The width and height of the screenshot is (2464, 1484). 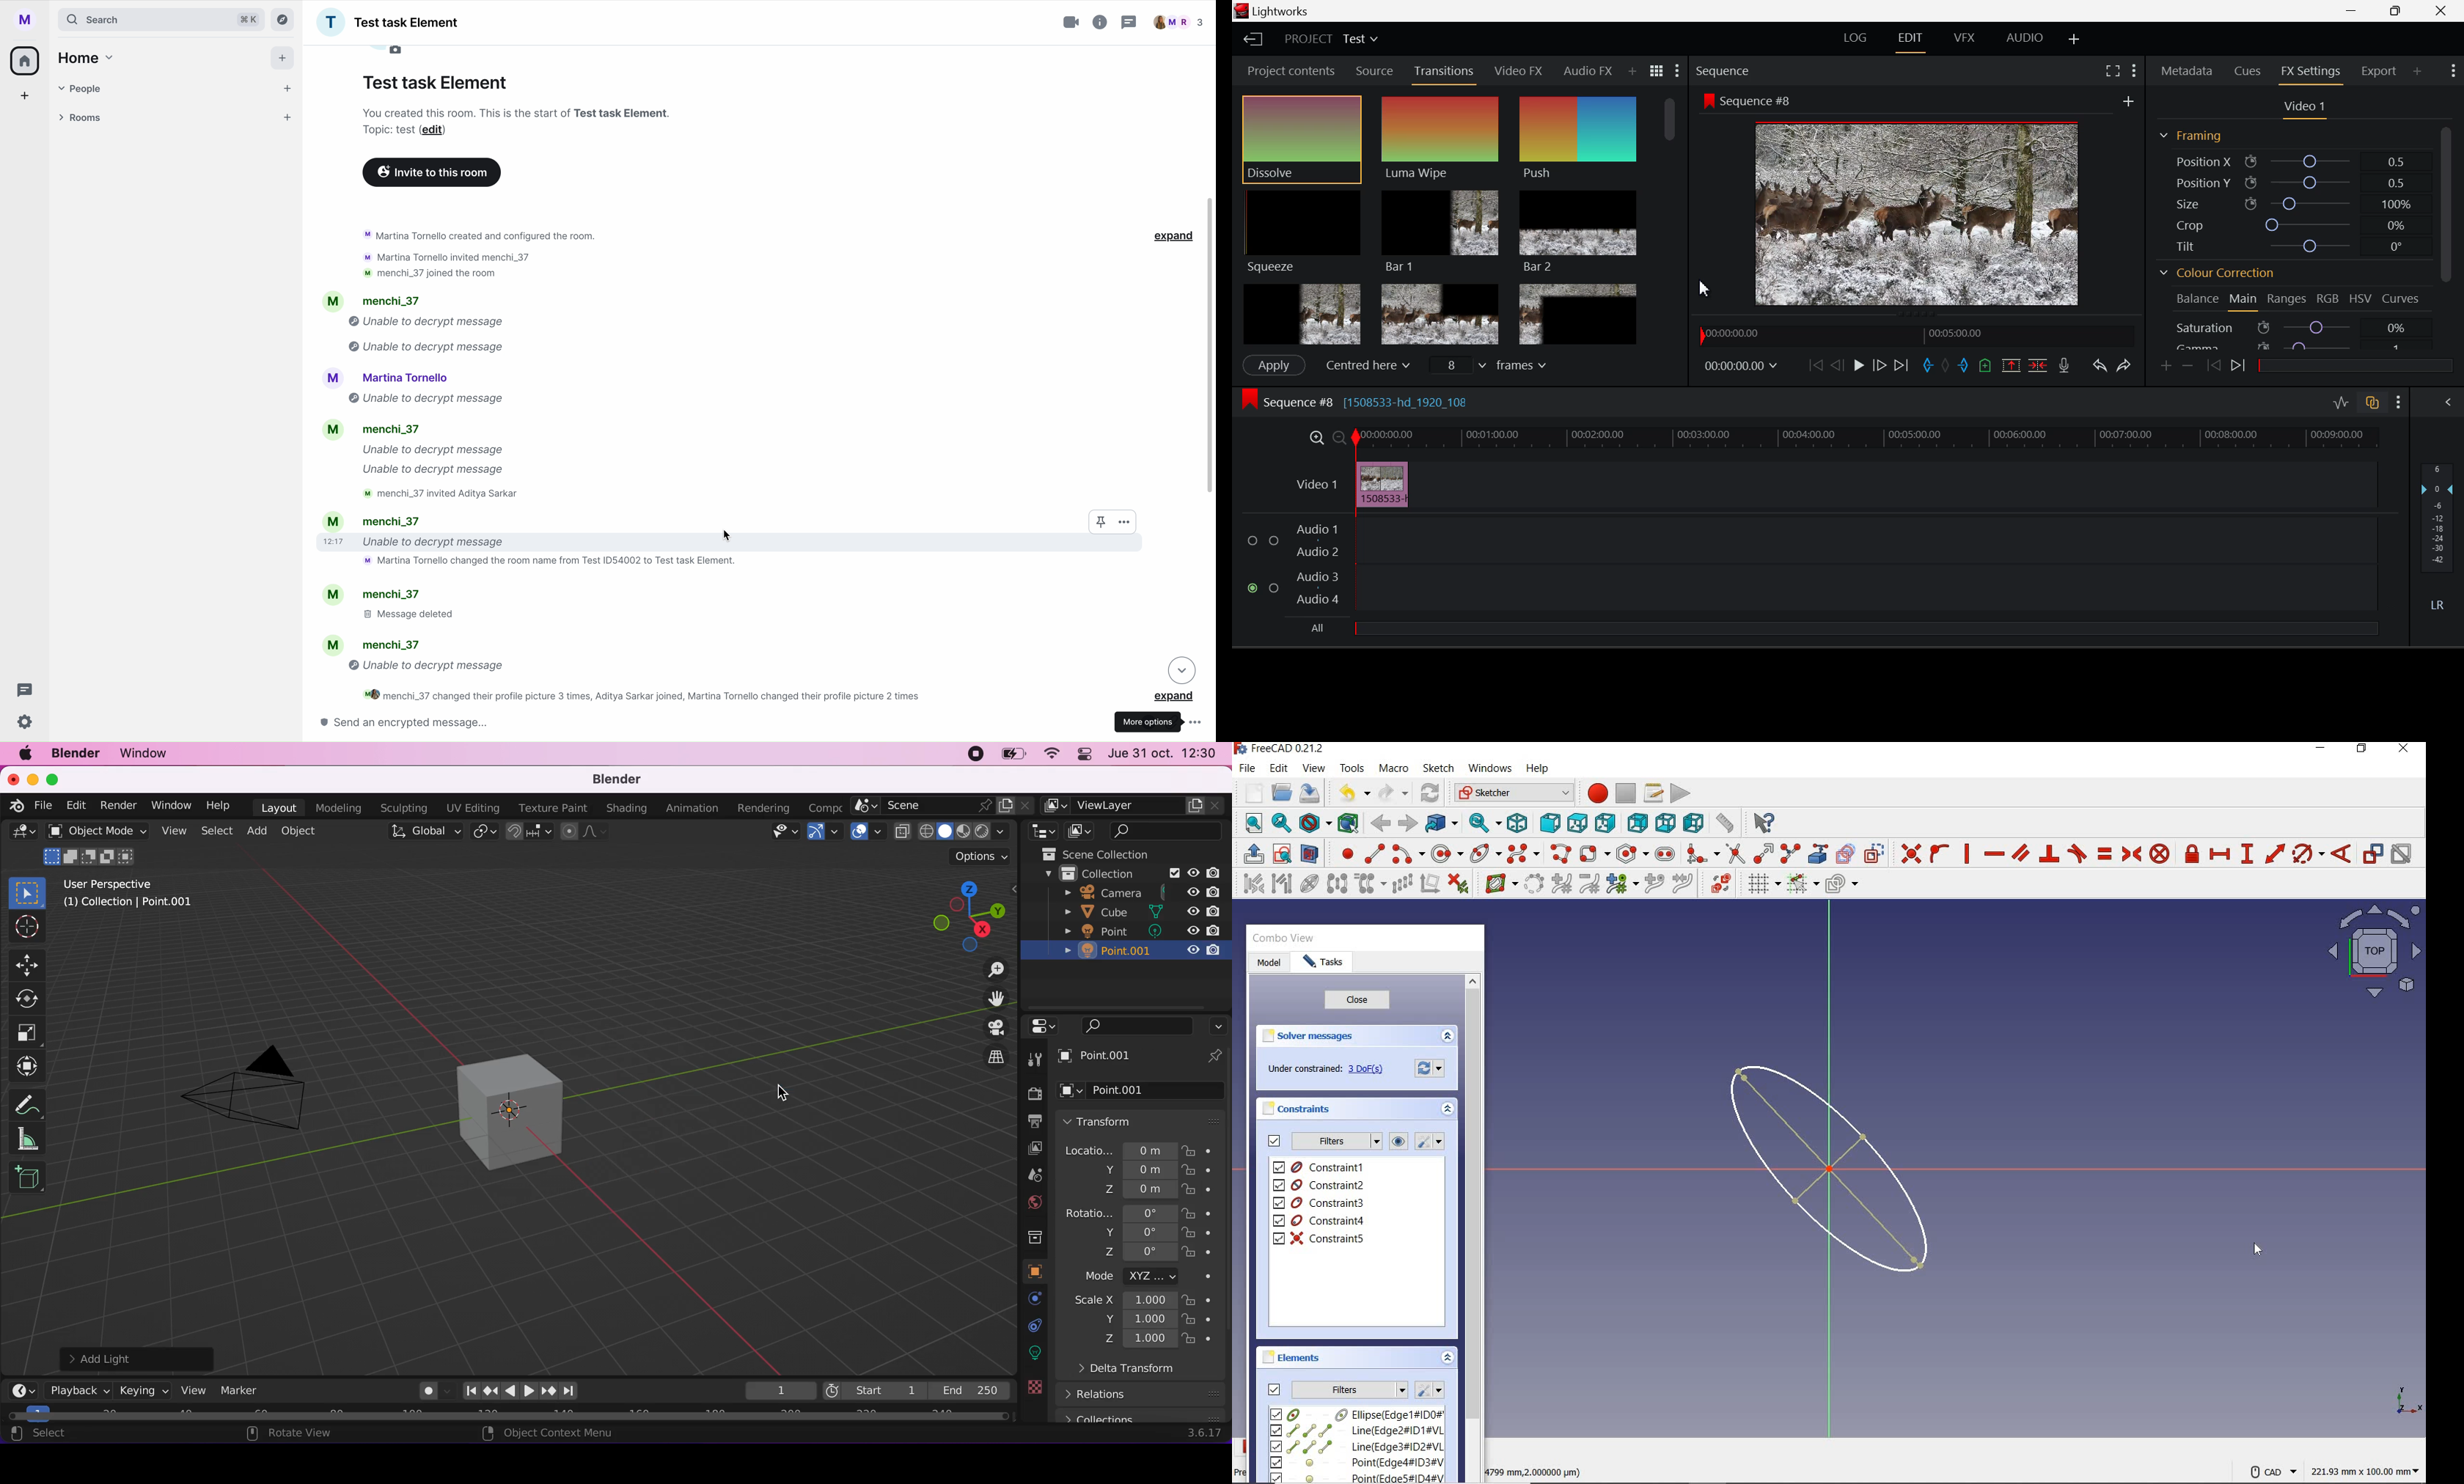 I want to click on horizontal slider, so click(x=508, y=1415).